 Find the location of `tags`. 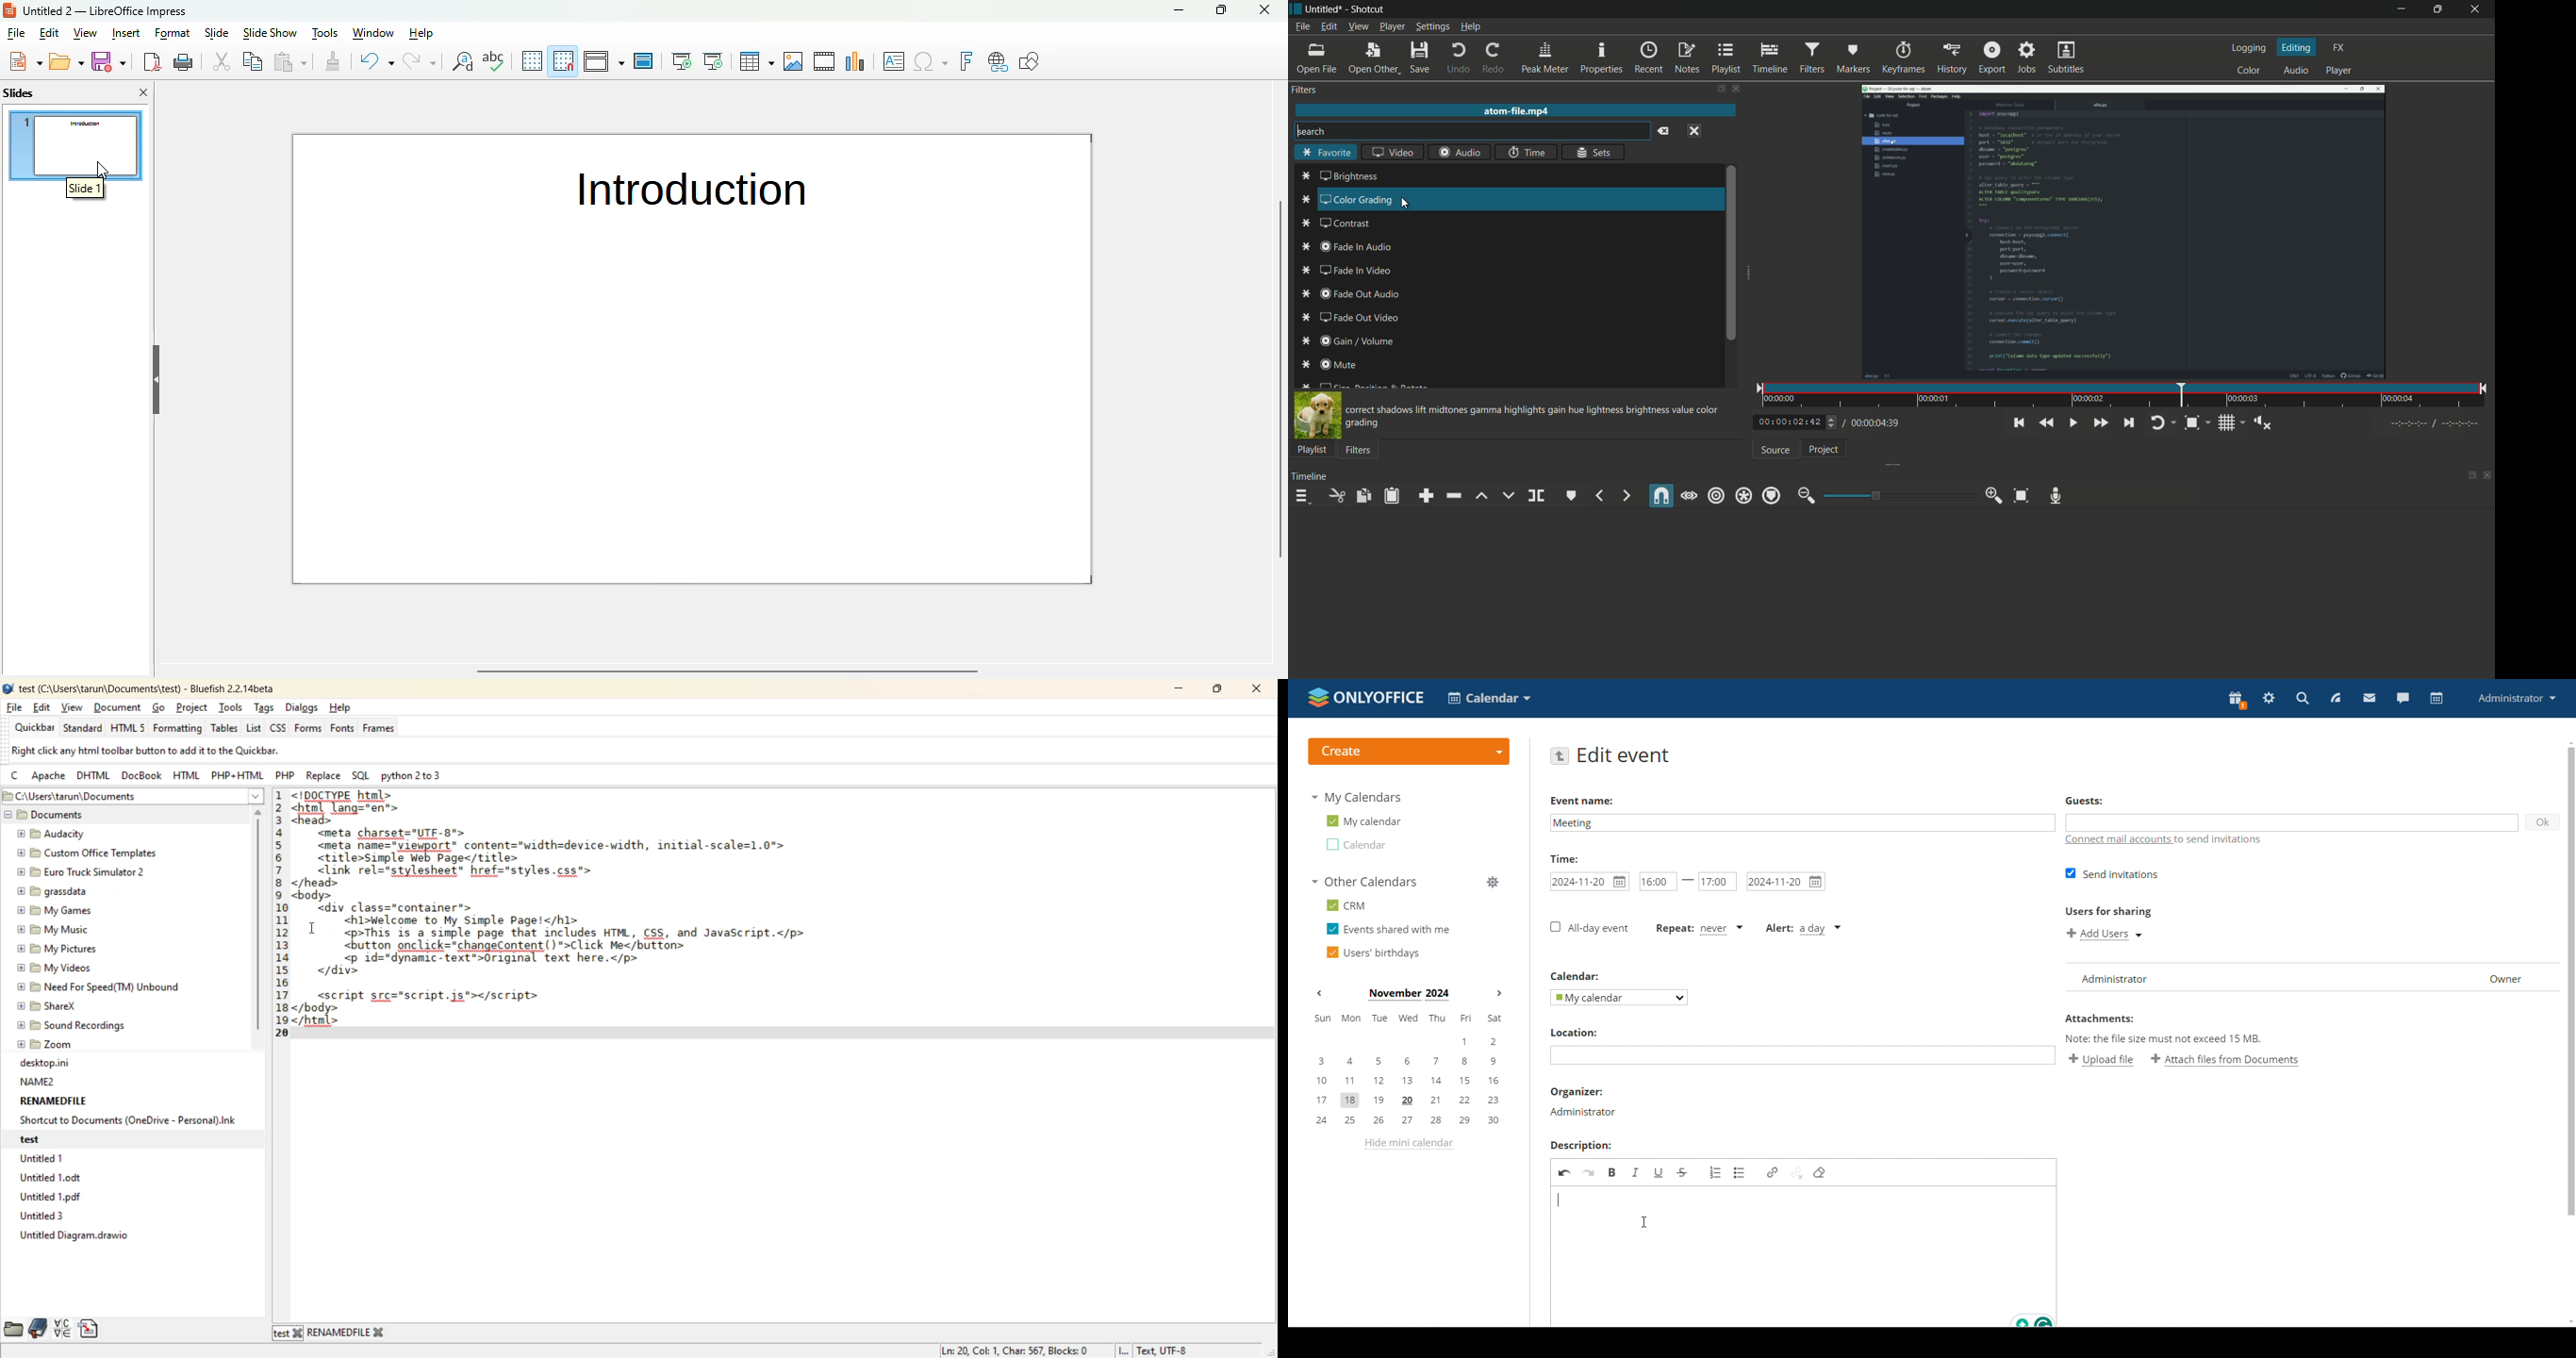

tags is located at coordinates (266, 708).